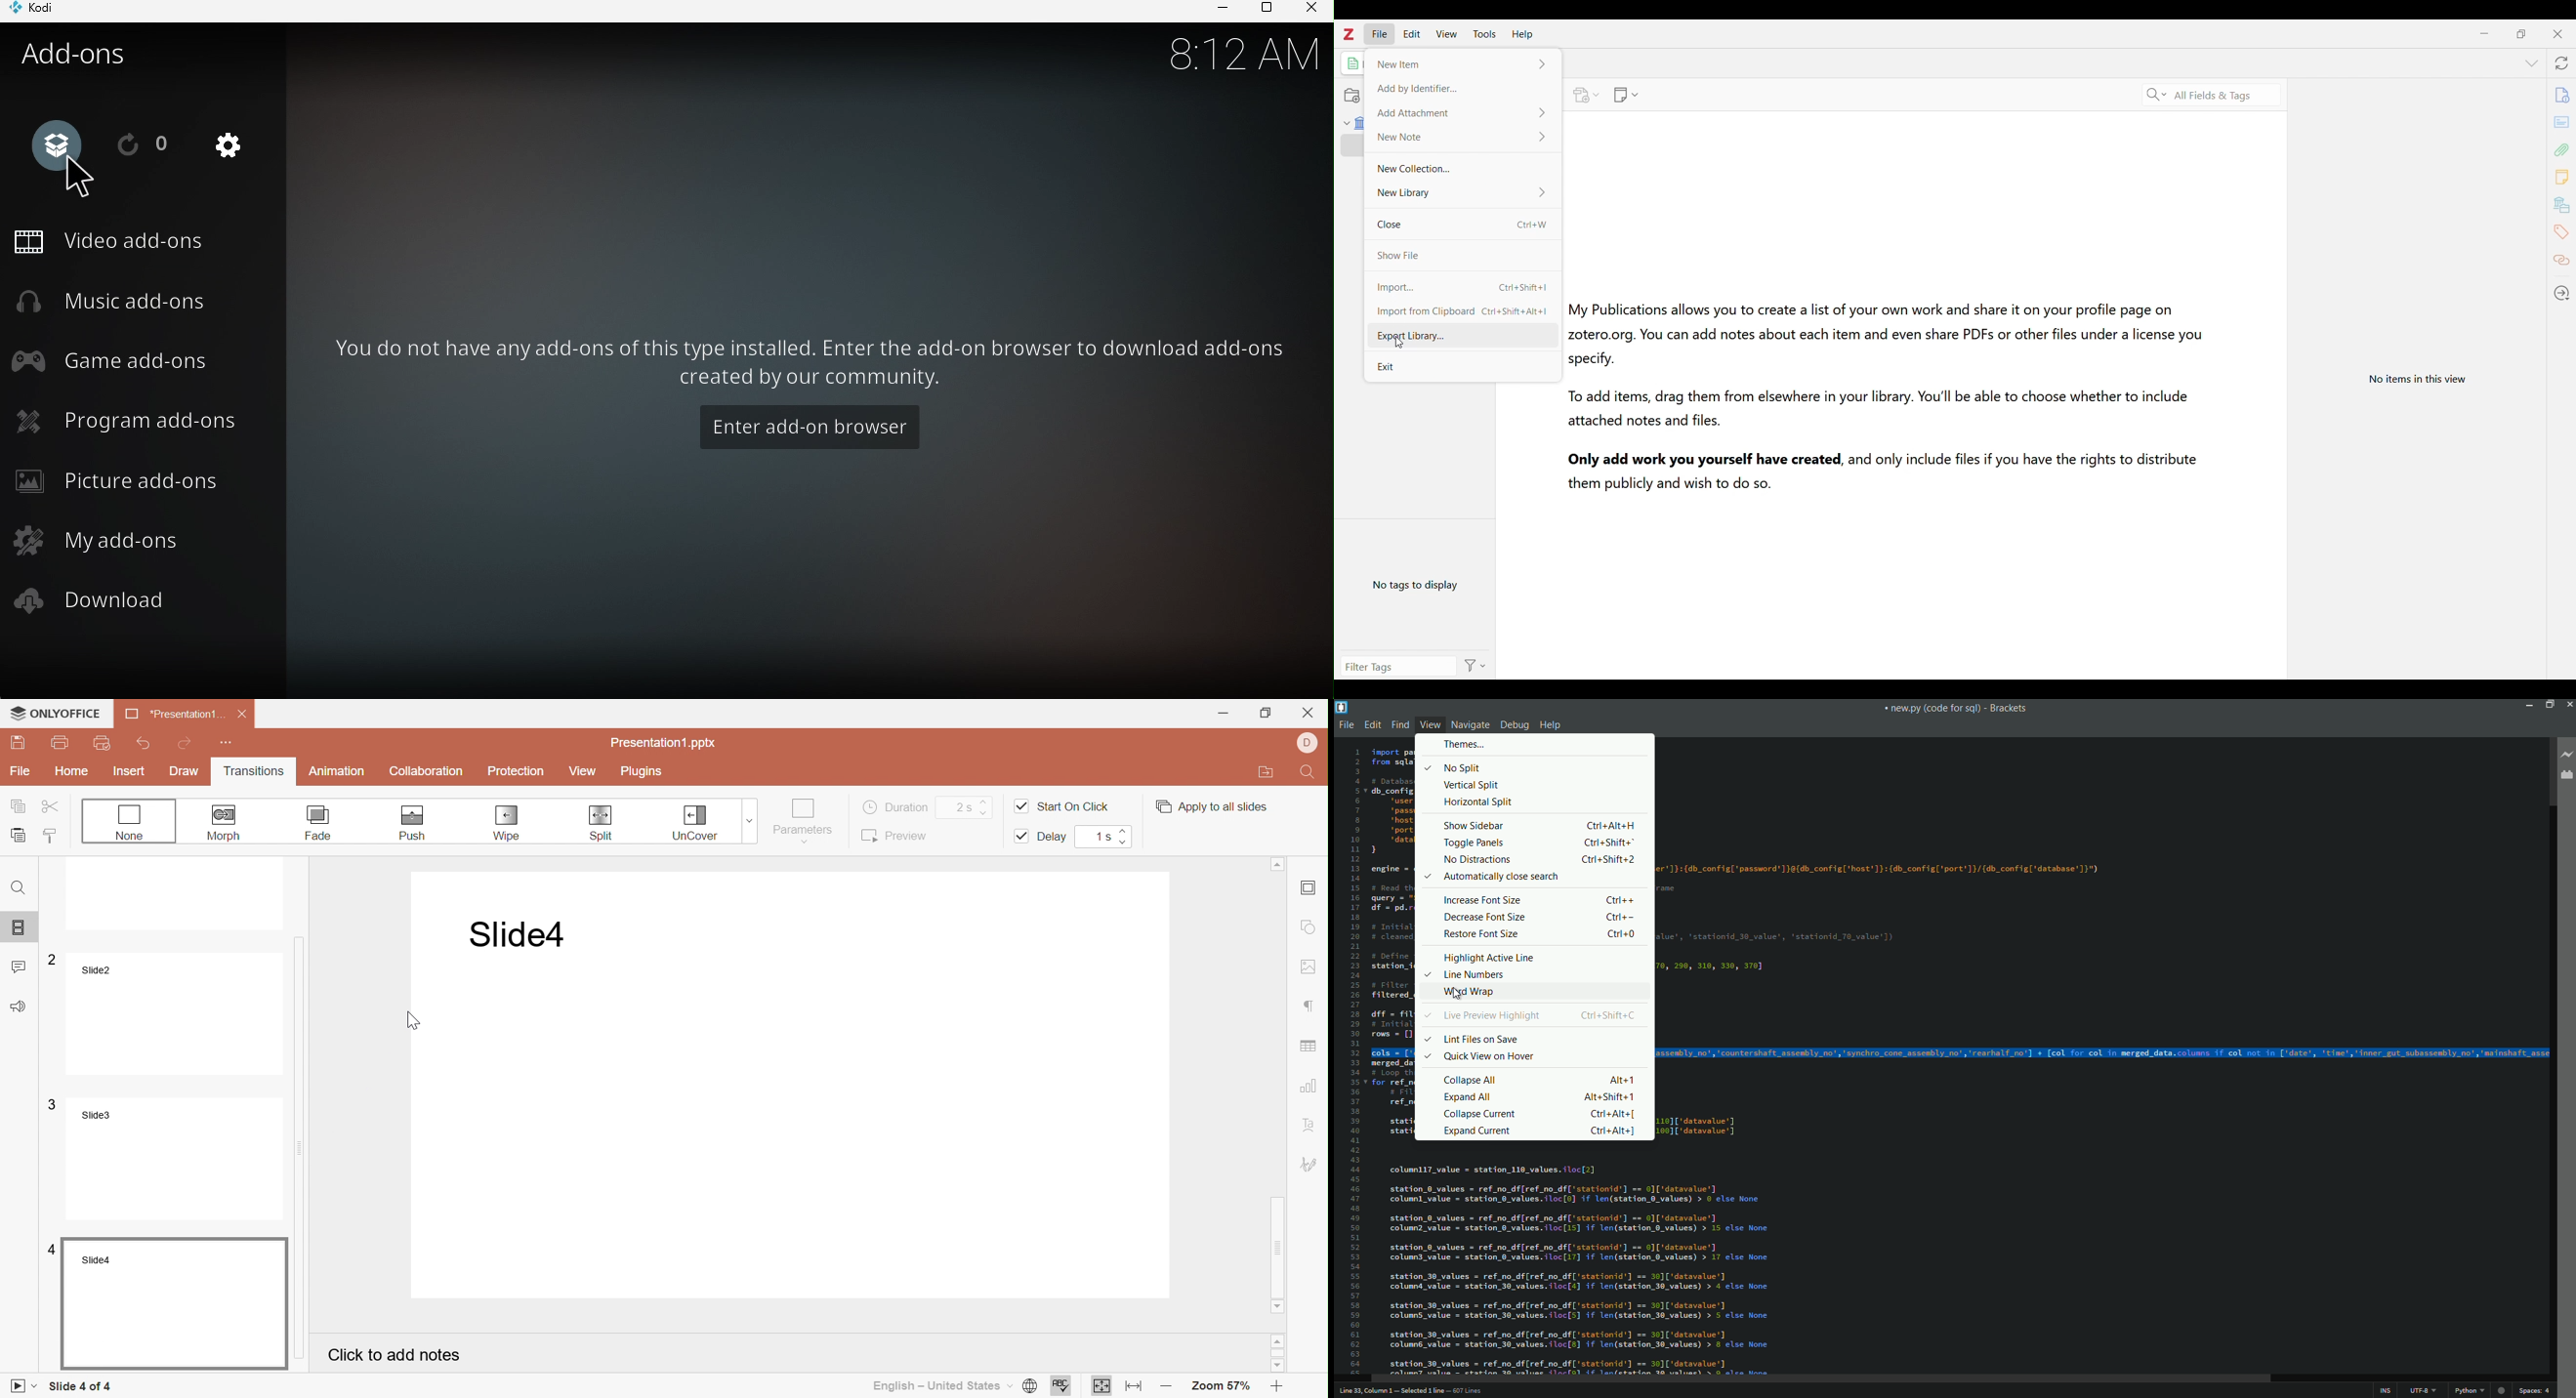 This screenshot has width=2576, height=1400. Describe the element at coordinates (1309, 888) in the screenshot. I see `Slide settings` at that location.